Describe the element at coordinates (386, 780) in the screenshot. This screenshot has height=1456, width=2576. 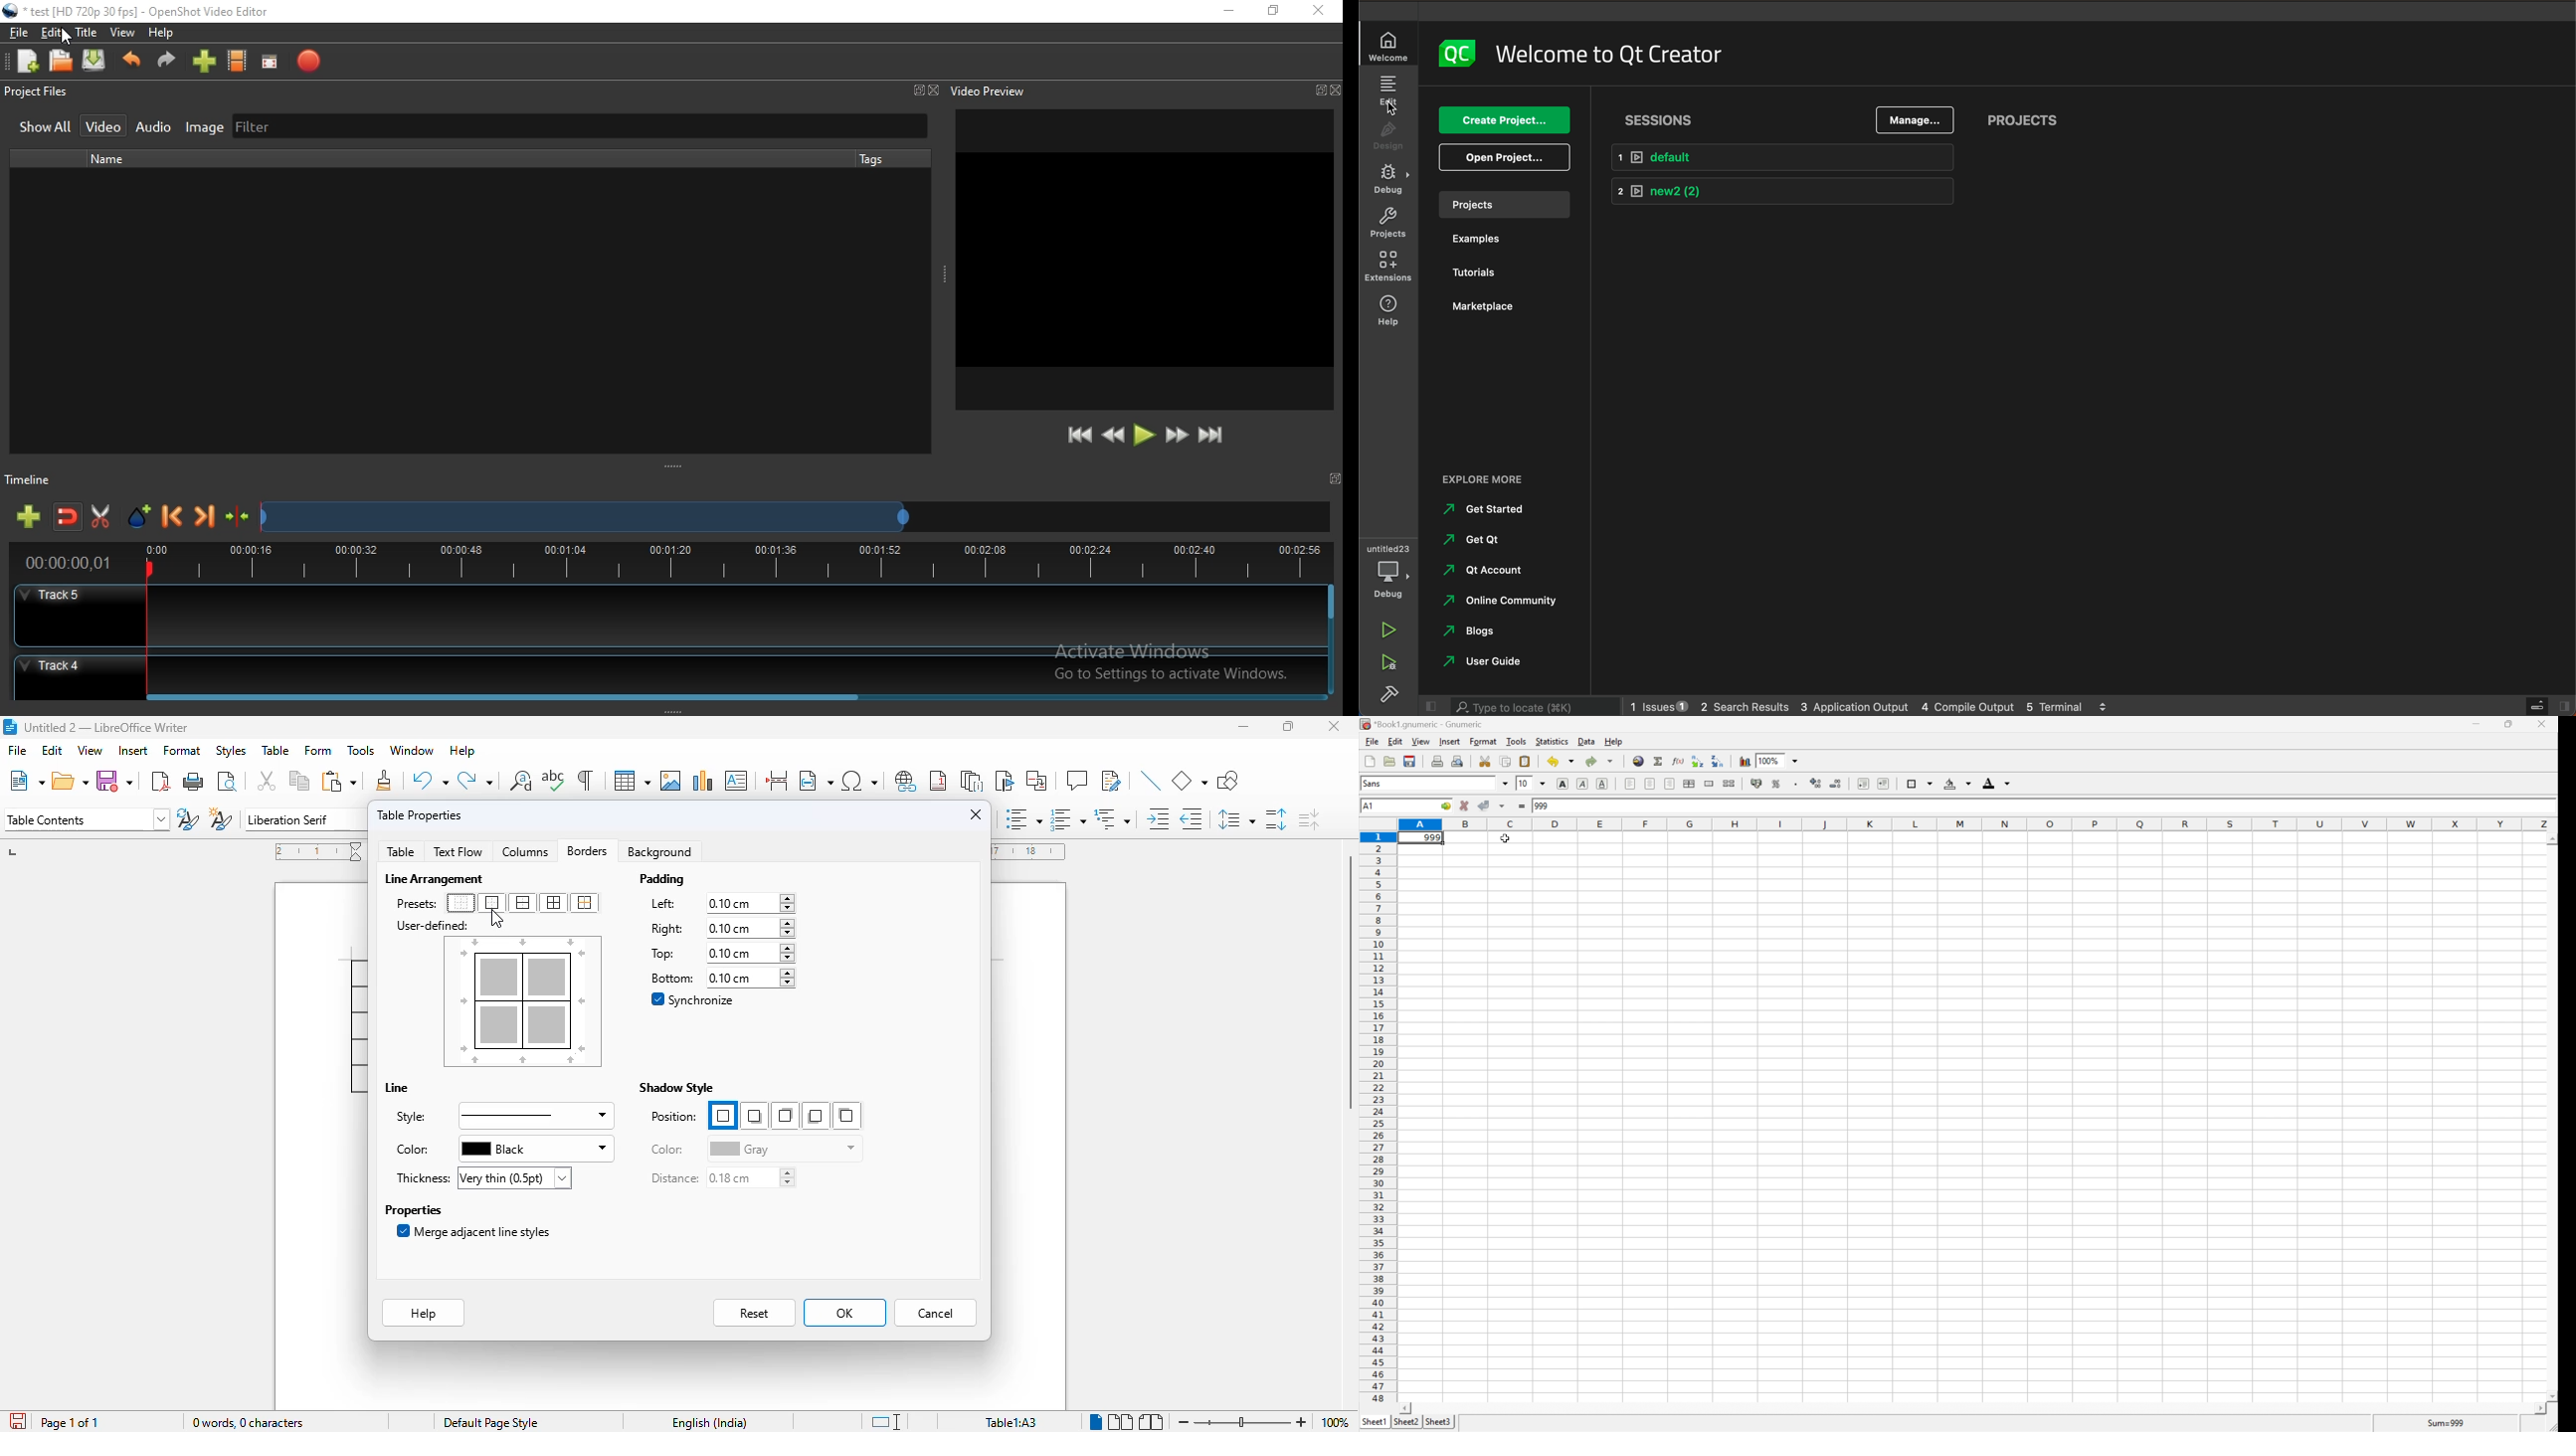
I see `clone formatting` at that location.